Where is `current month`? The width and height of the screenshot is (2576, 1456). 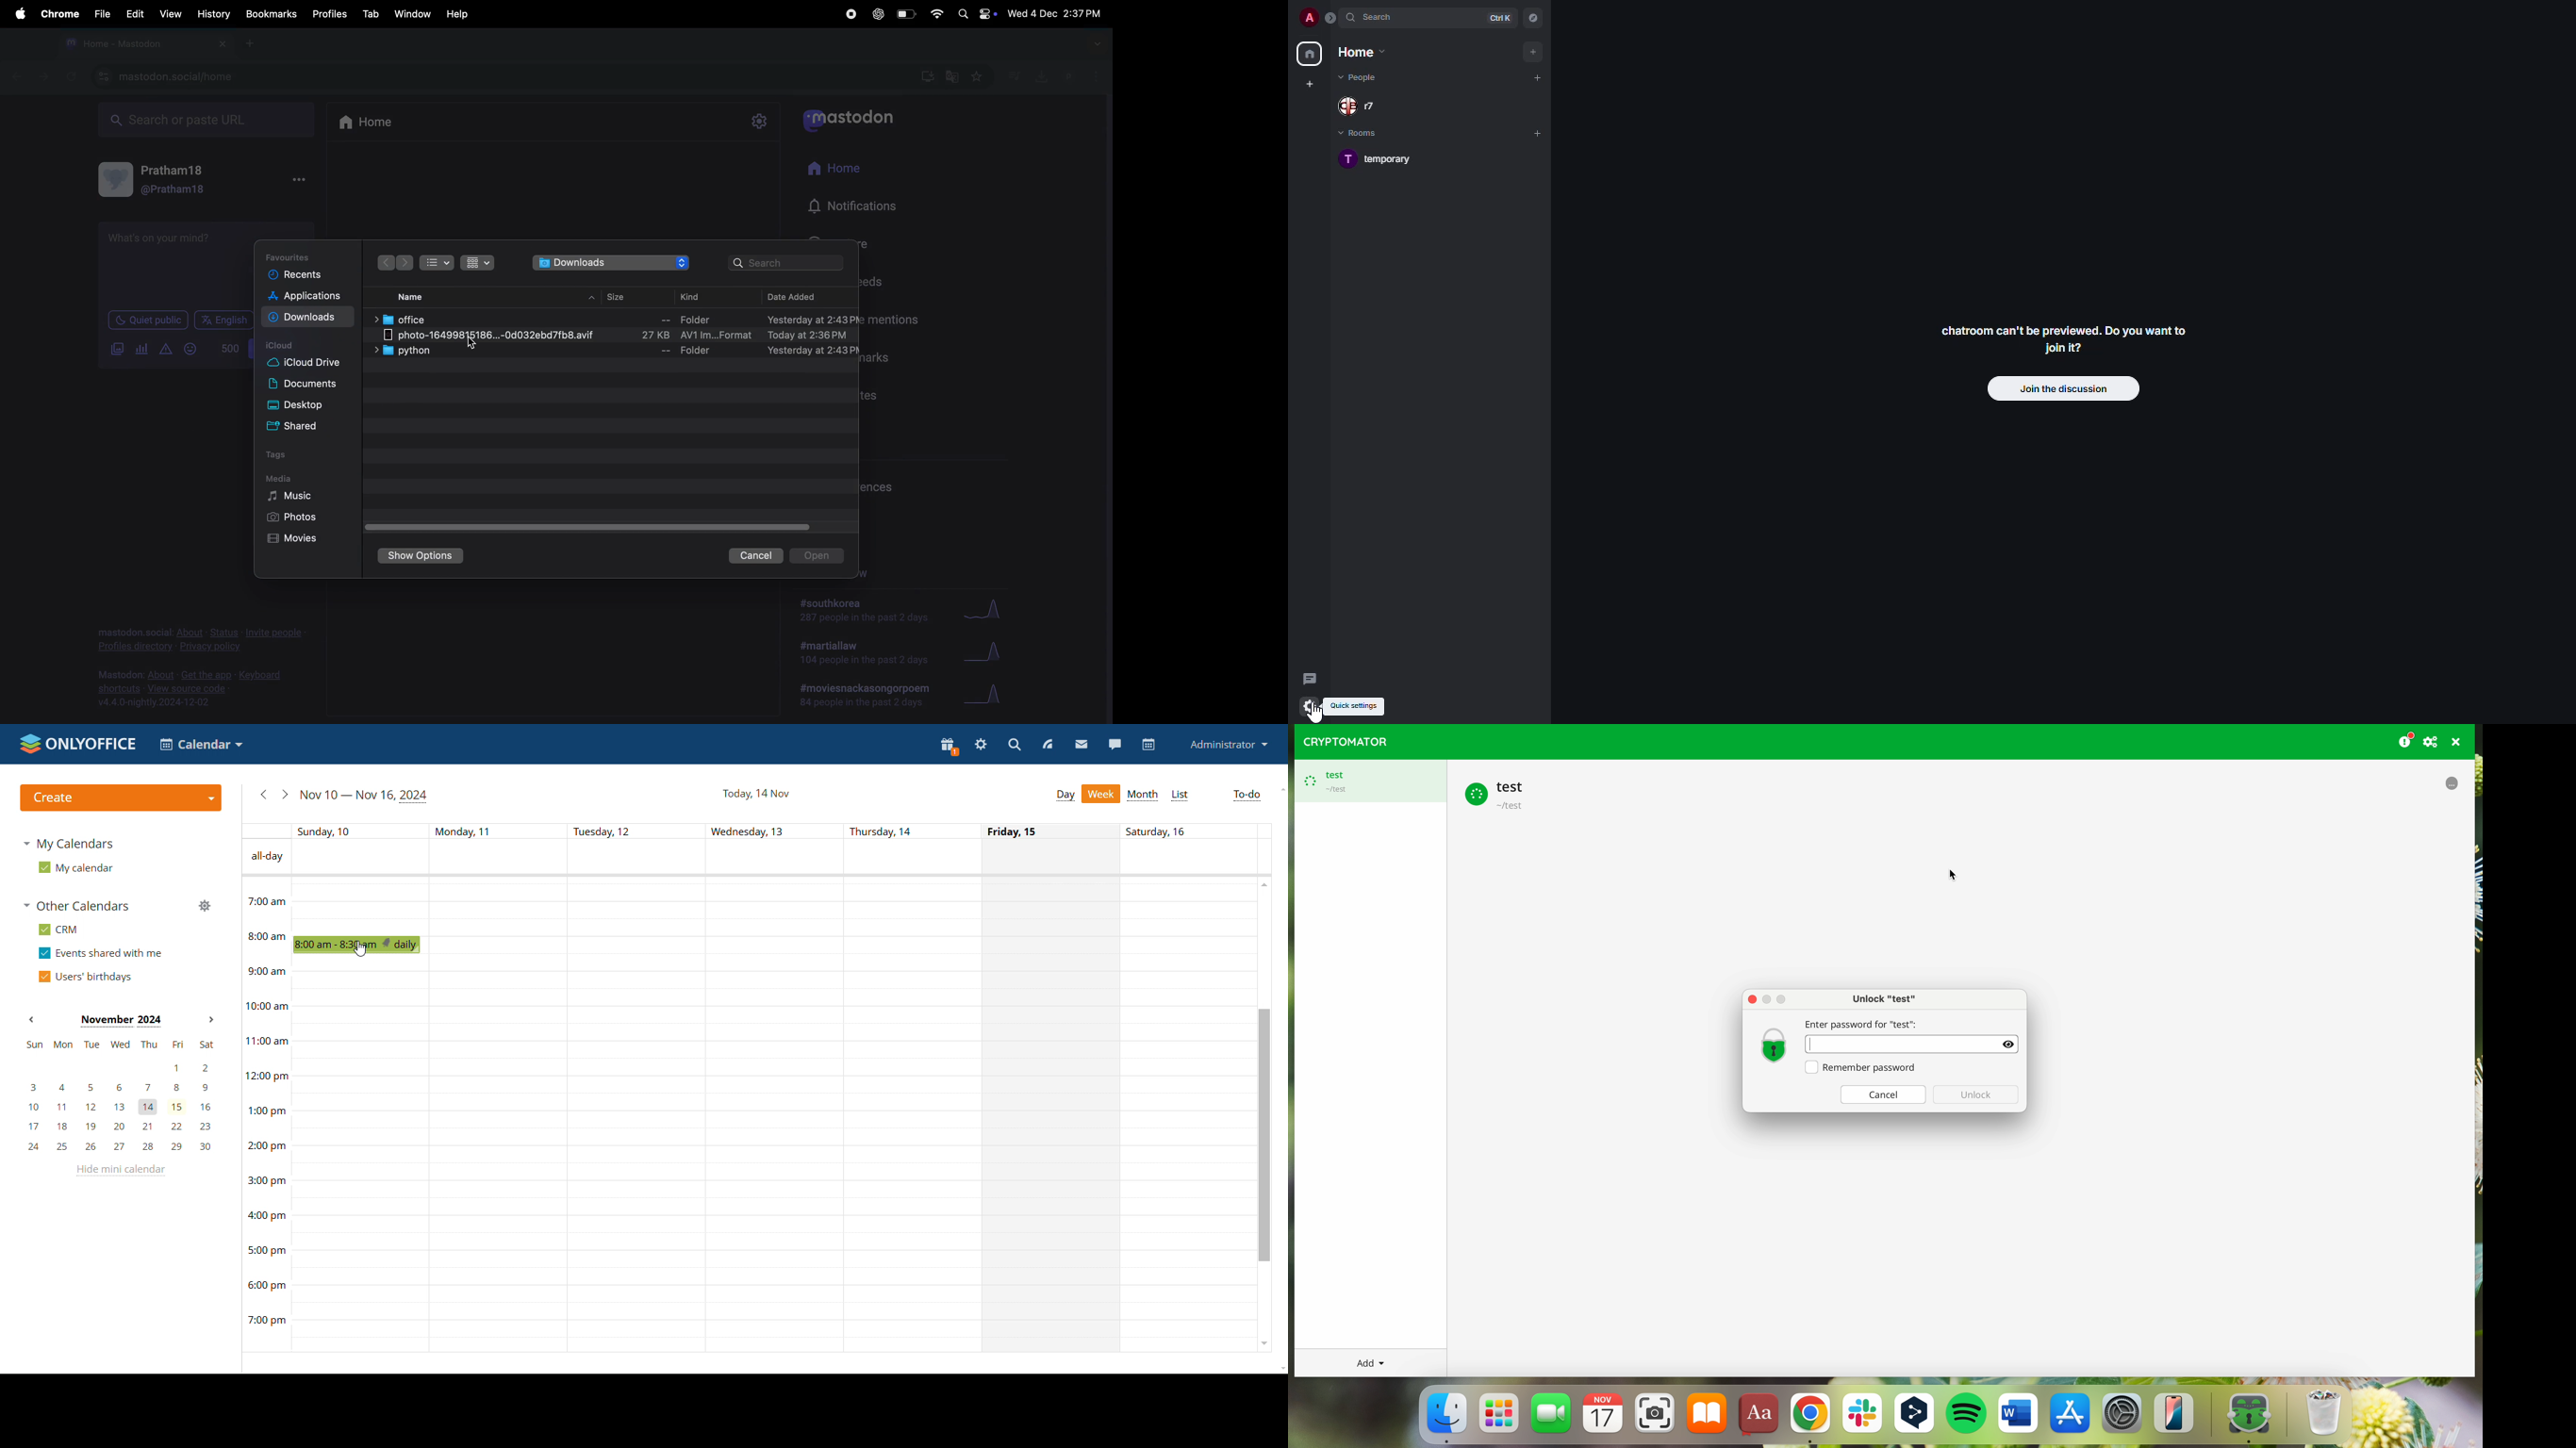
current month is located at coordinates (120, 1021).